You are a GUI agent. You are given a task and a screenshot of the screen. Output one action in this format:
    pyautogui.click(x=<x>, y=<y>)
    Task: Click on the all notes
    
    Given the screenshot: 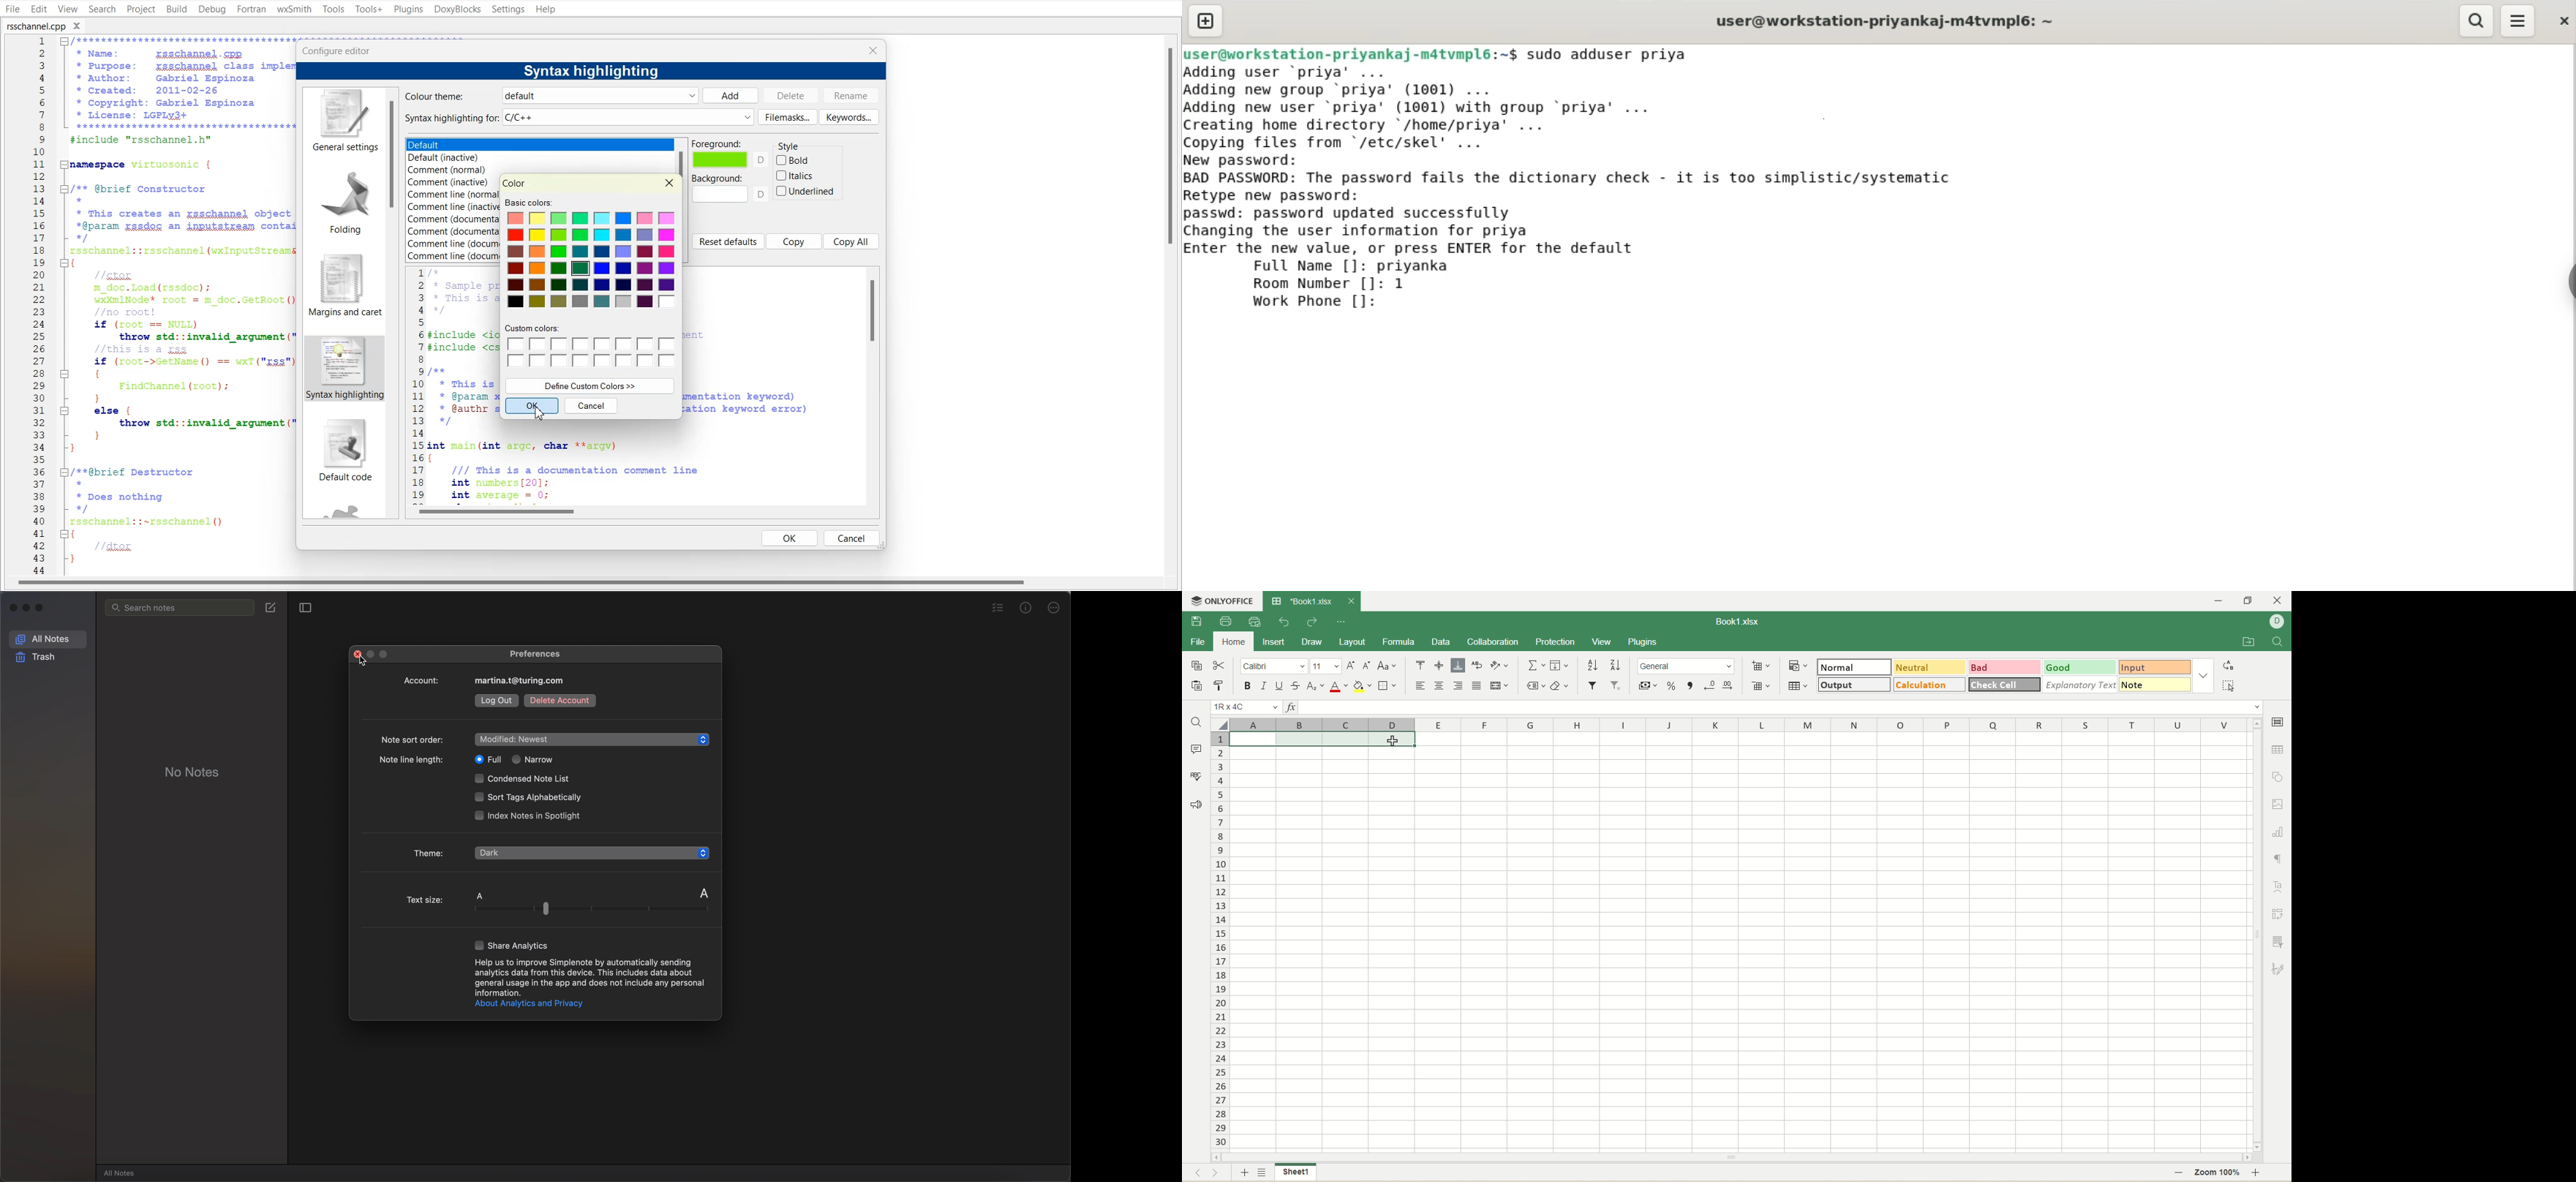 What is the action you would take?
    pyautogui.click(x=48, y=638)
    